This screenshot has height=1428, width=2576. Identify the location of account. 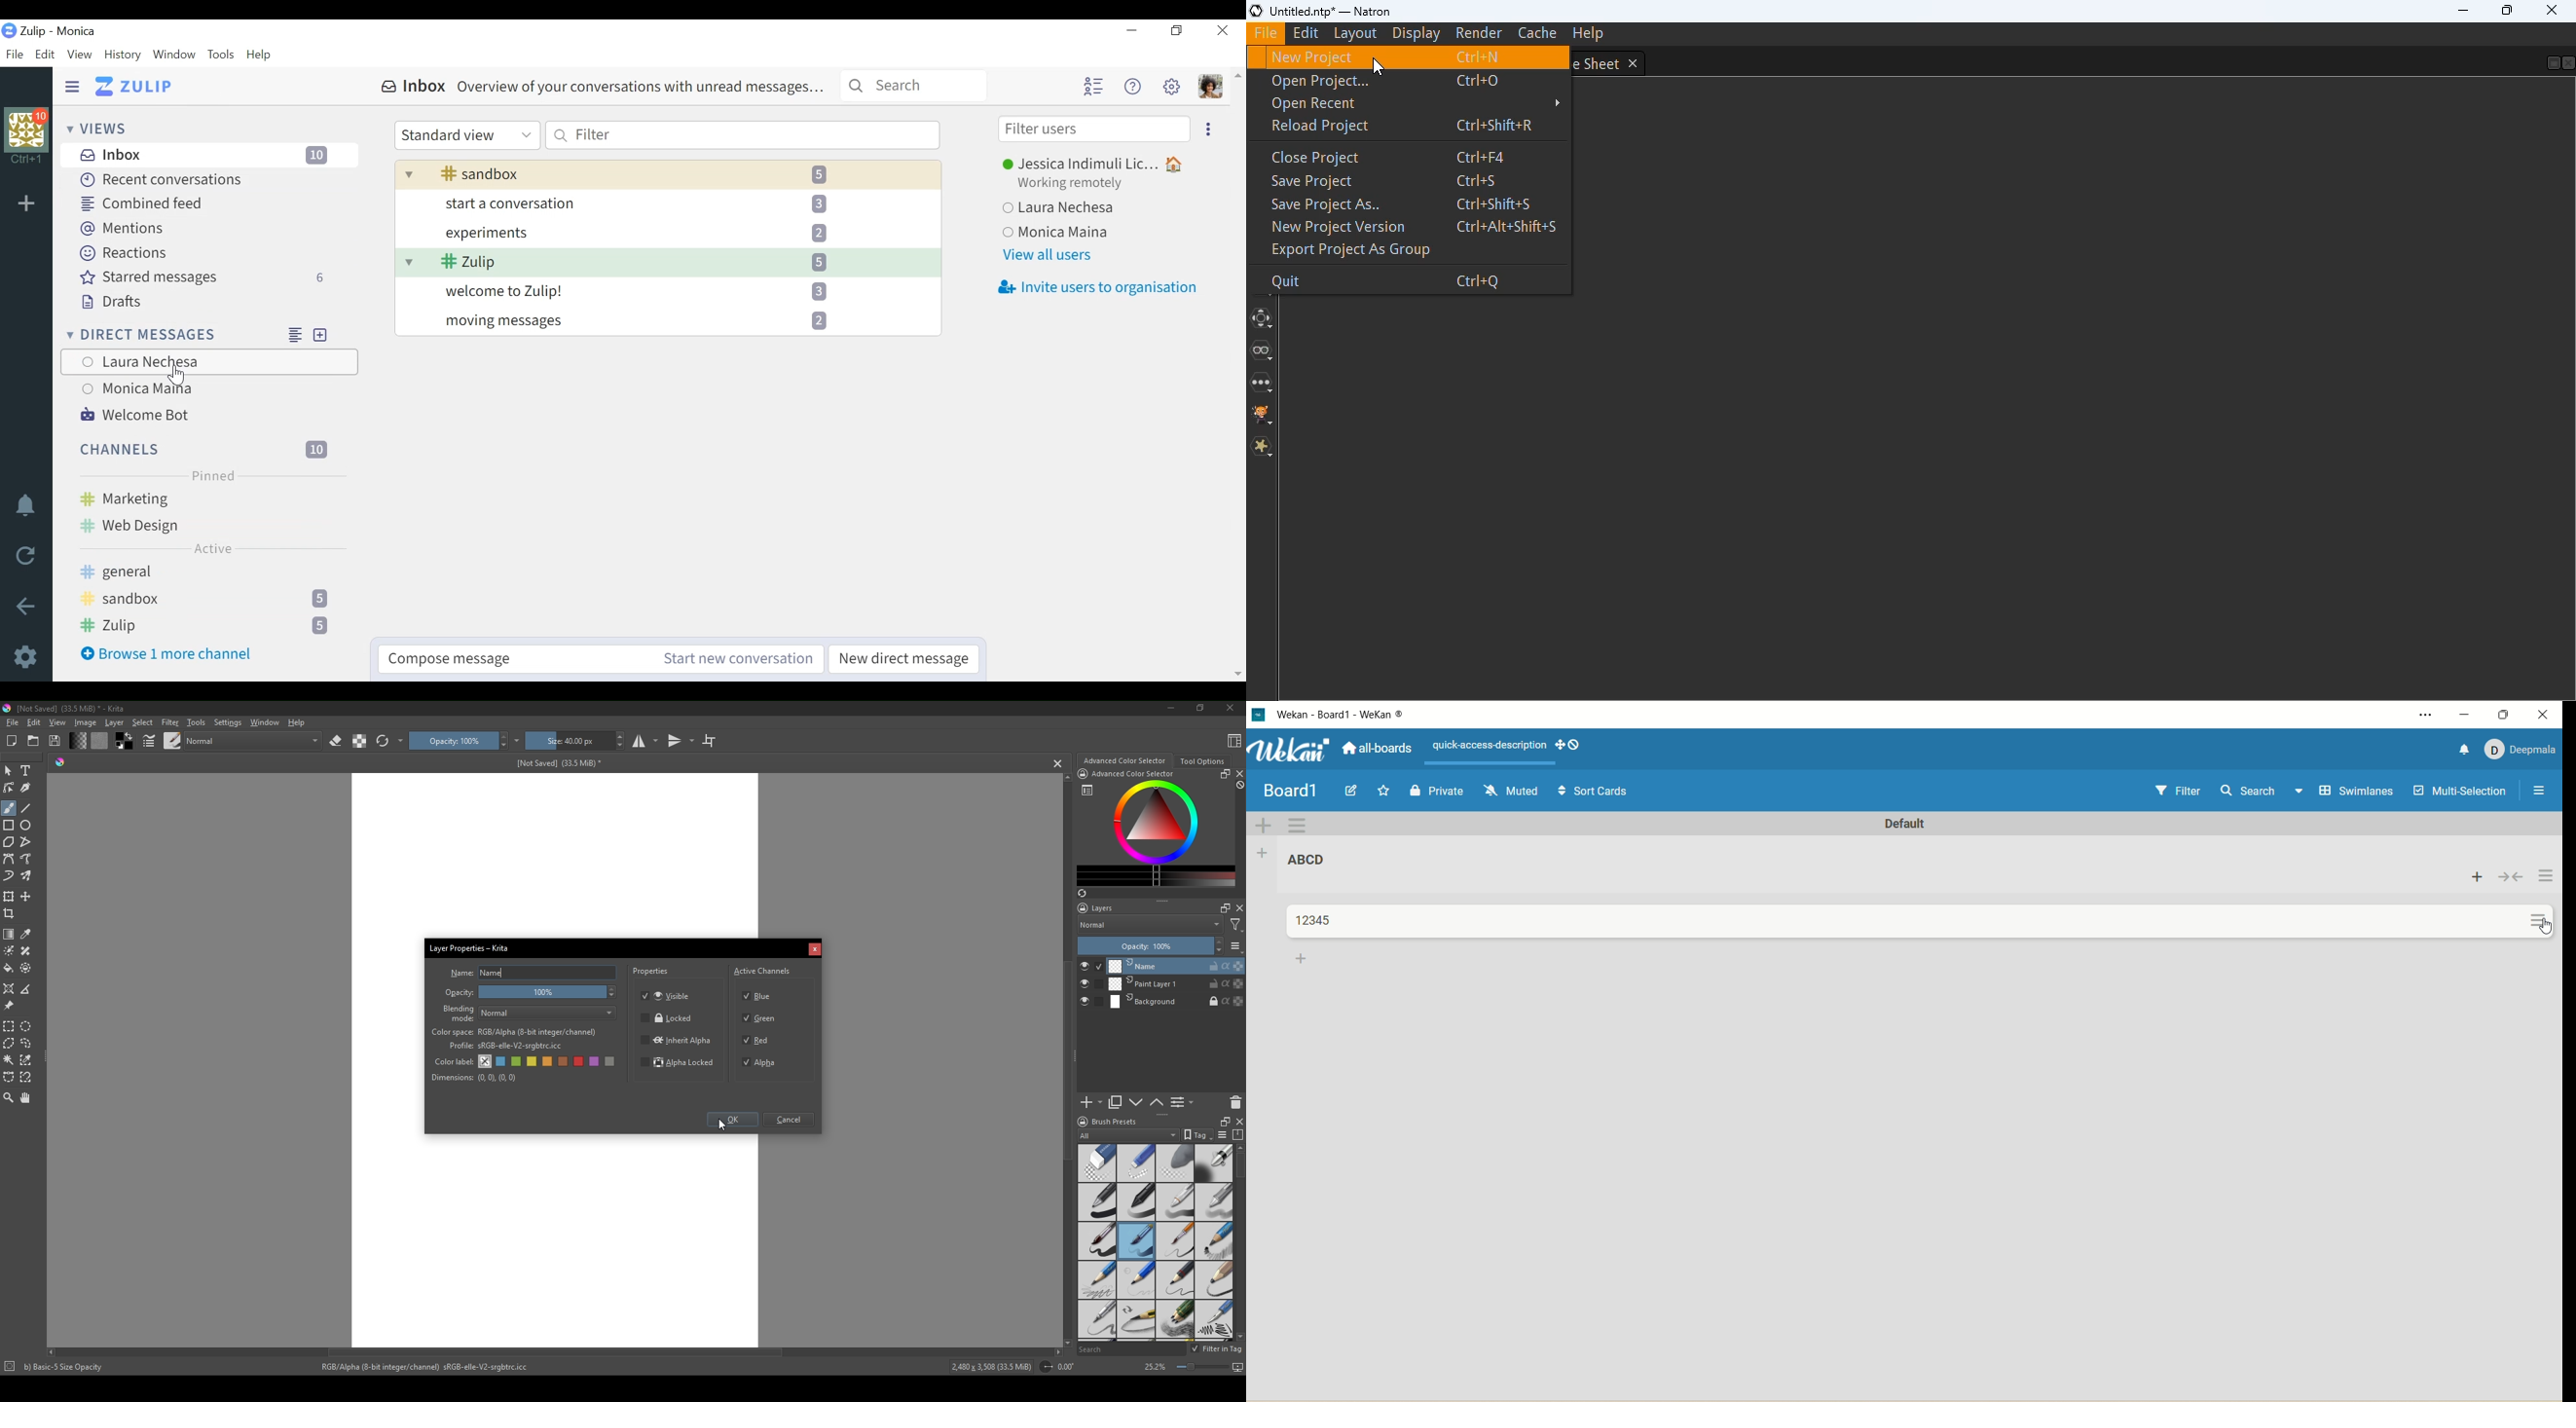
(2523, 752).